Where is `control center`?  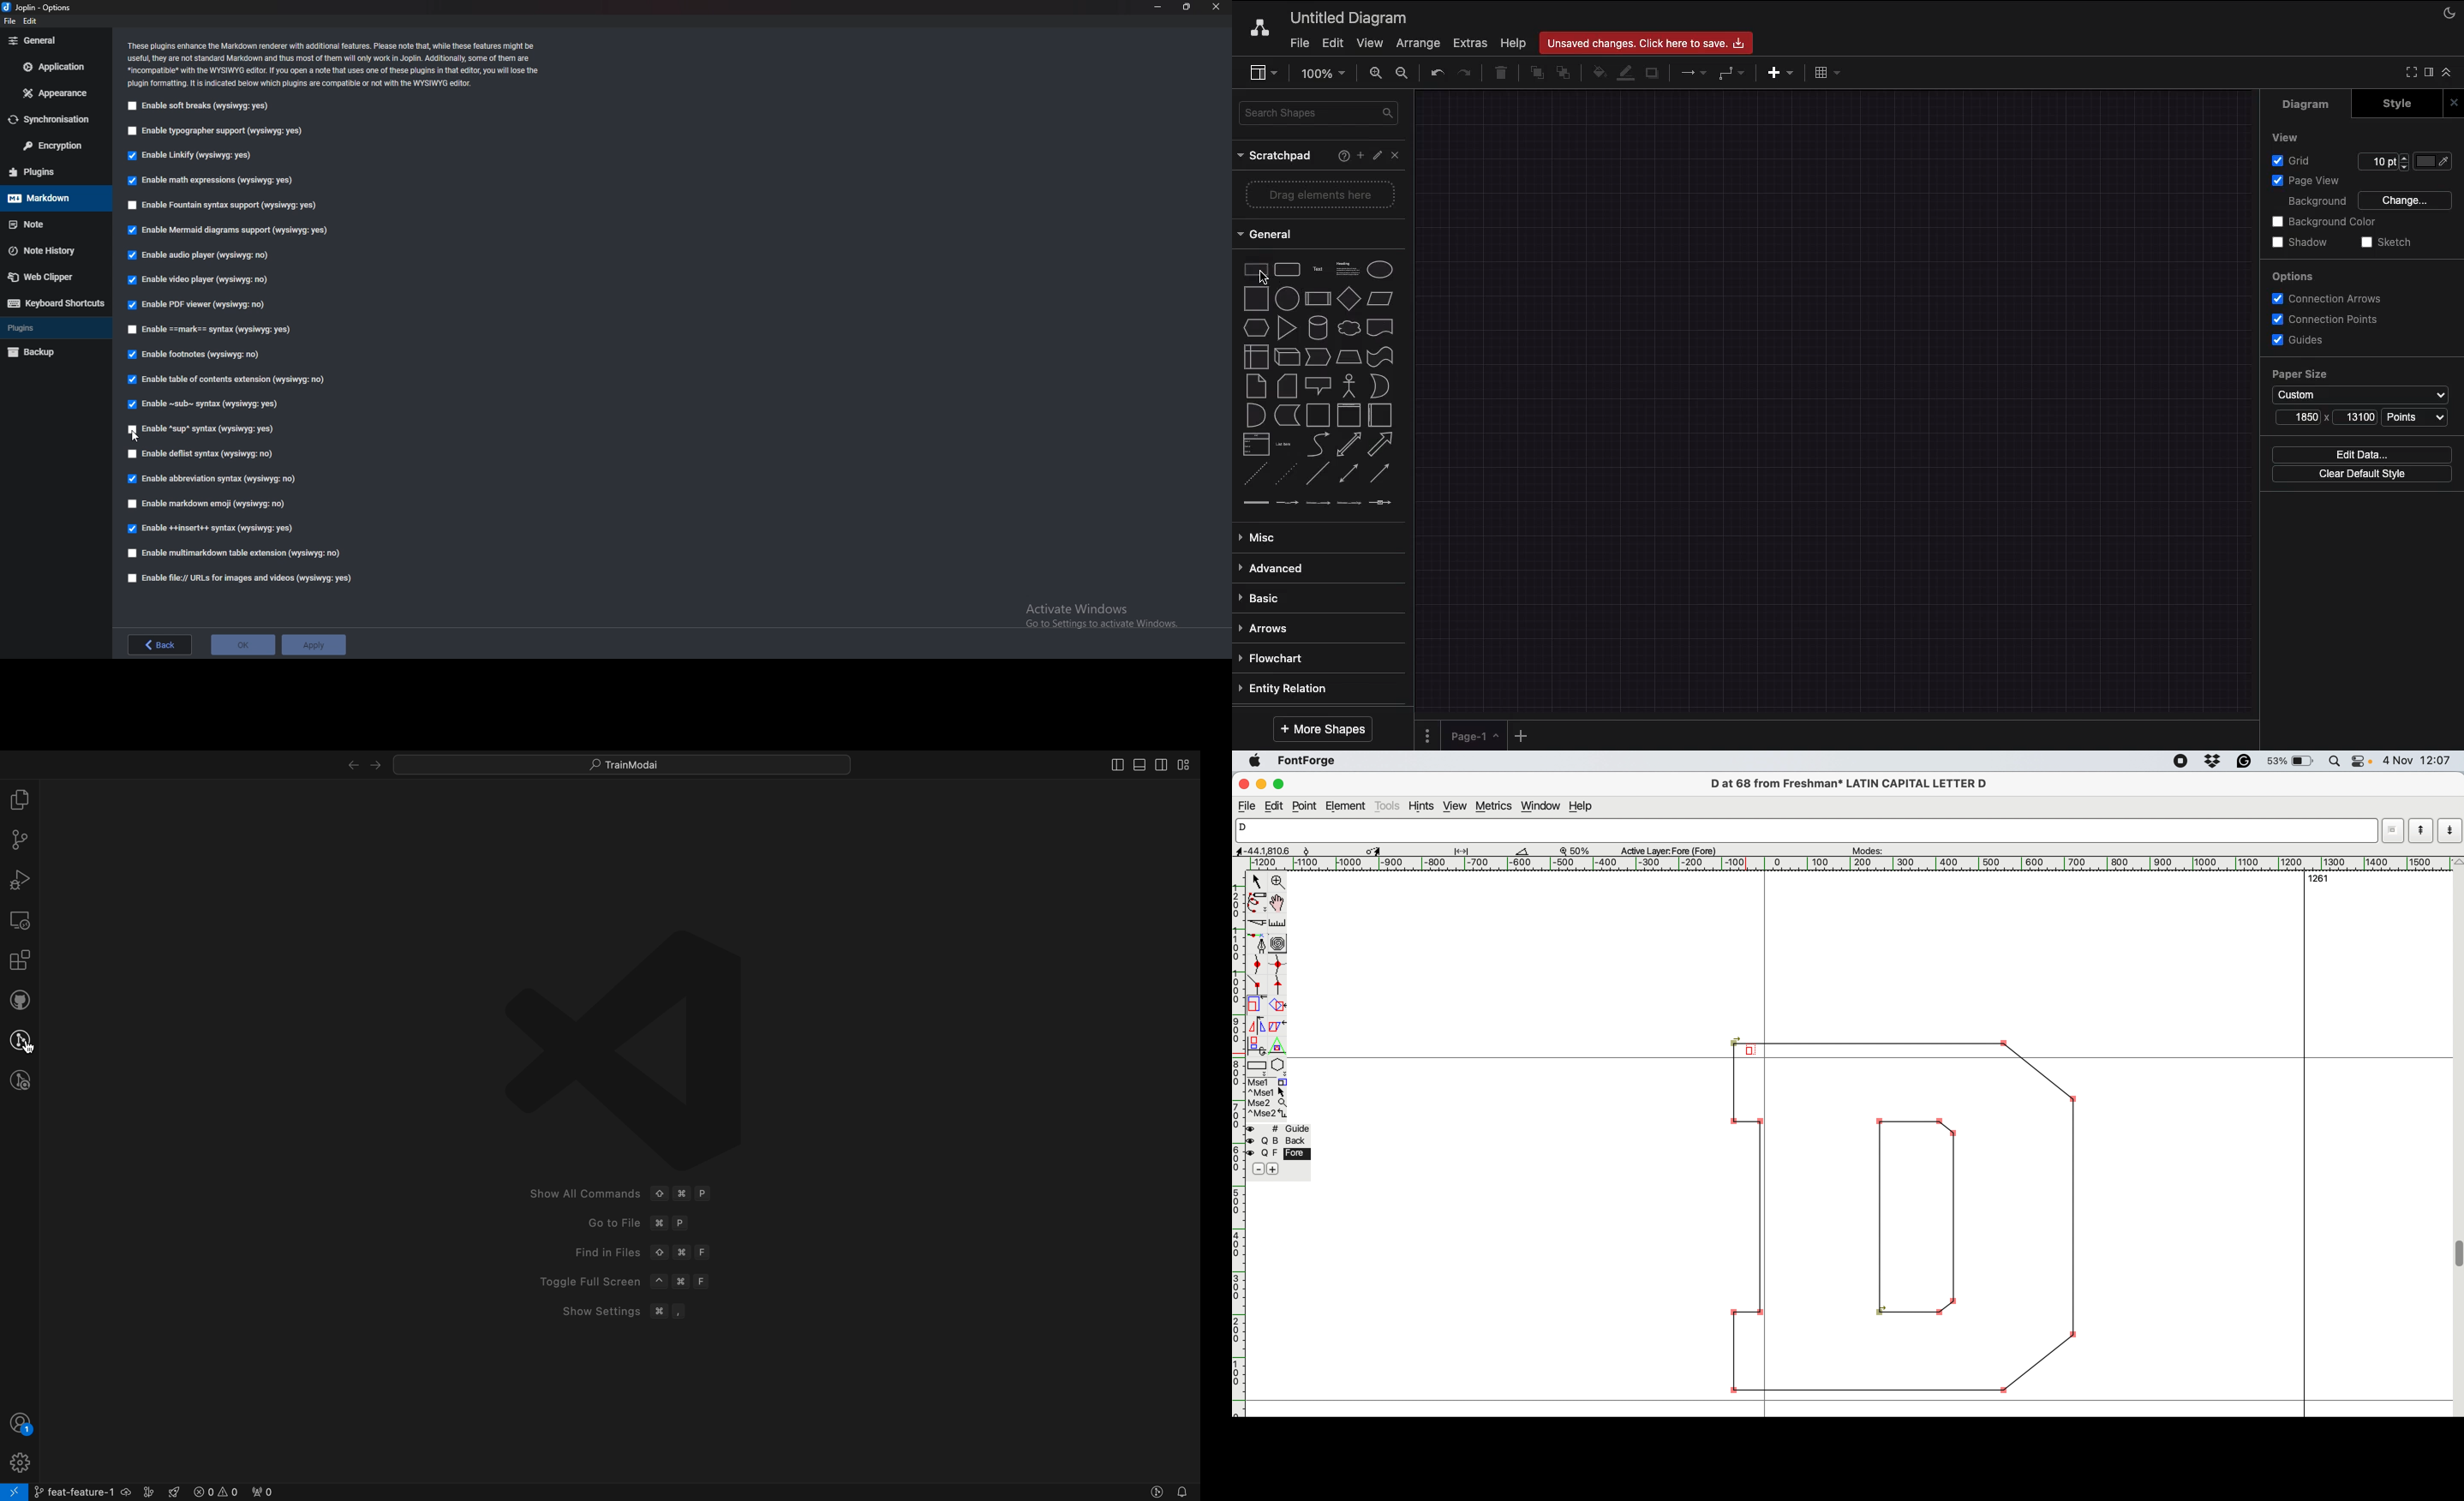 control center is located at coordinates (2360, 762).